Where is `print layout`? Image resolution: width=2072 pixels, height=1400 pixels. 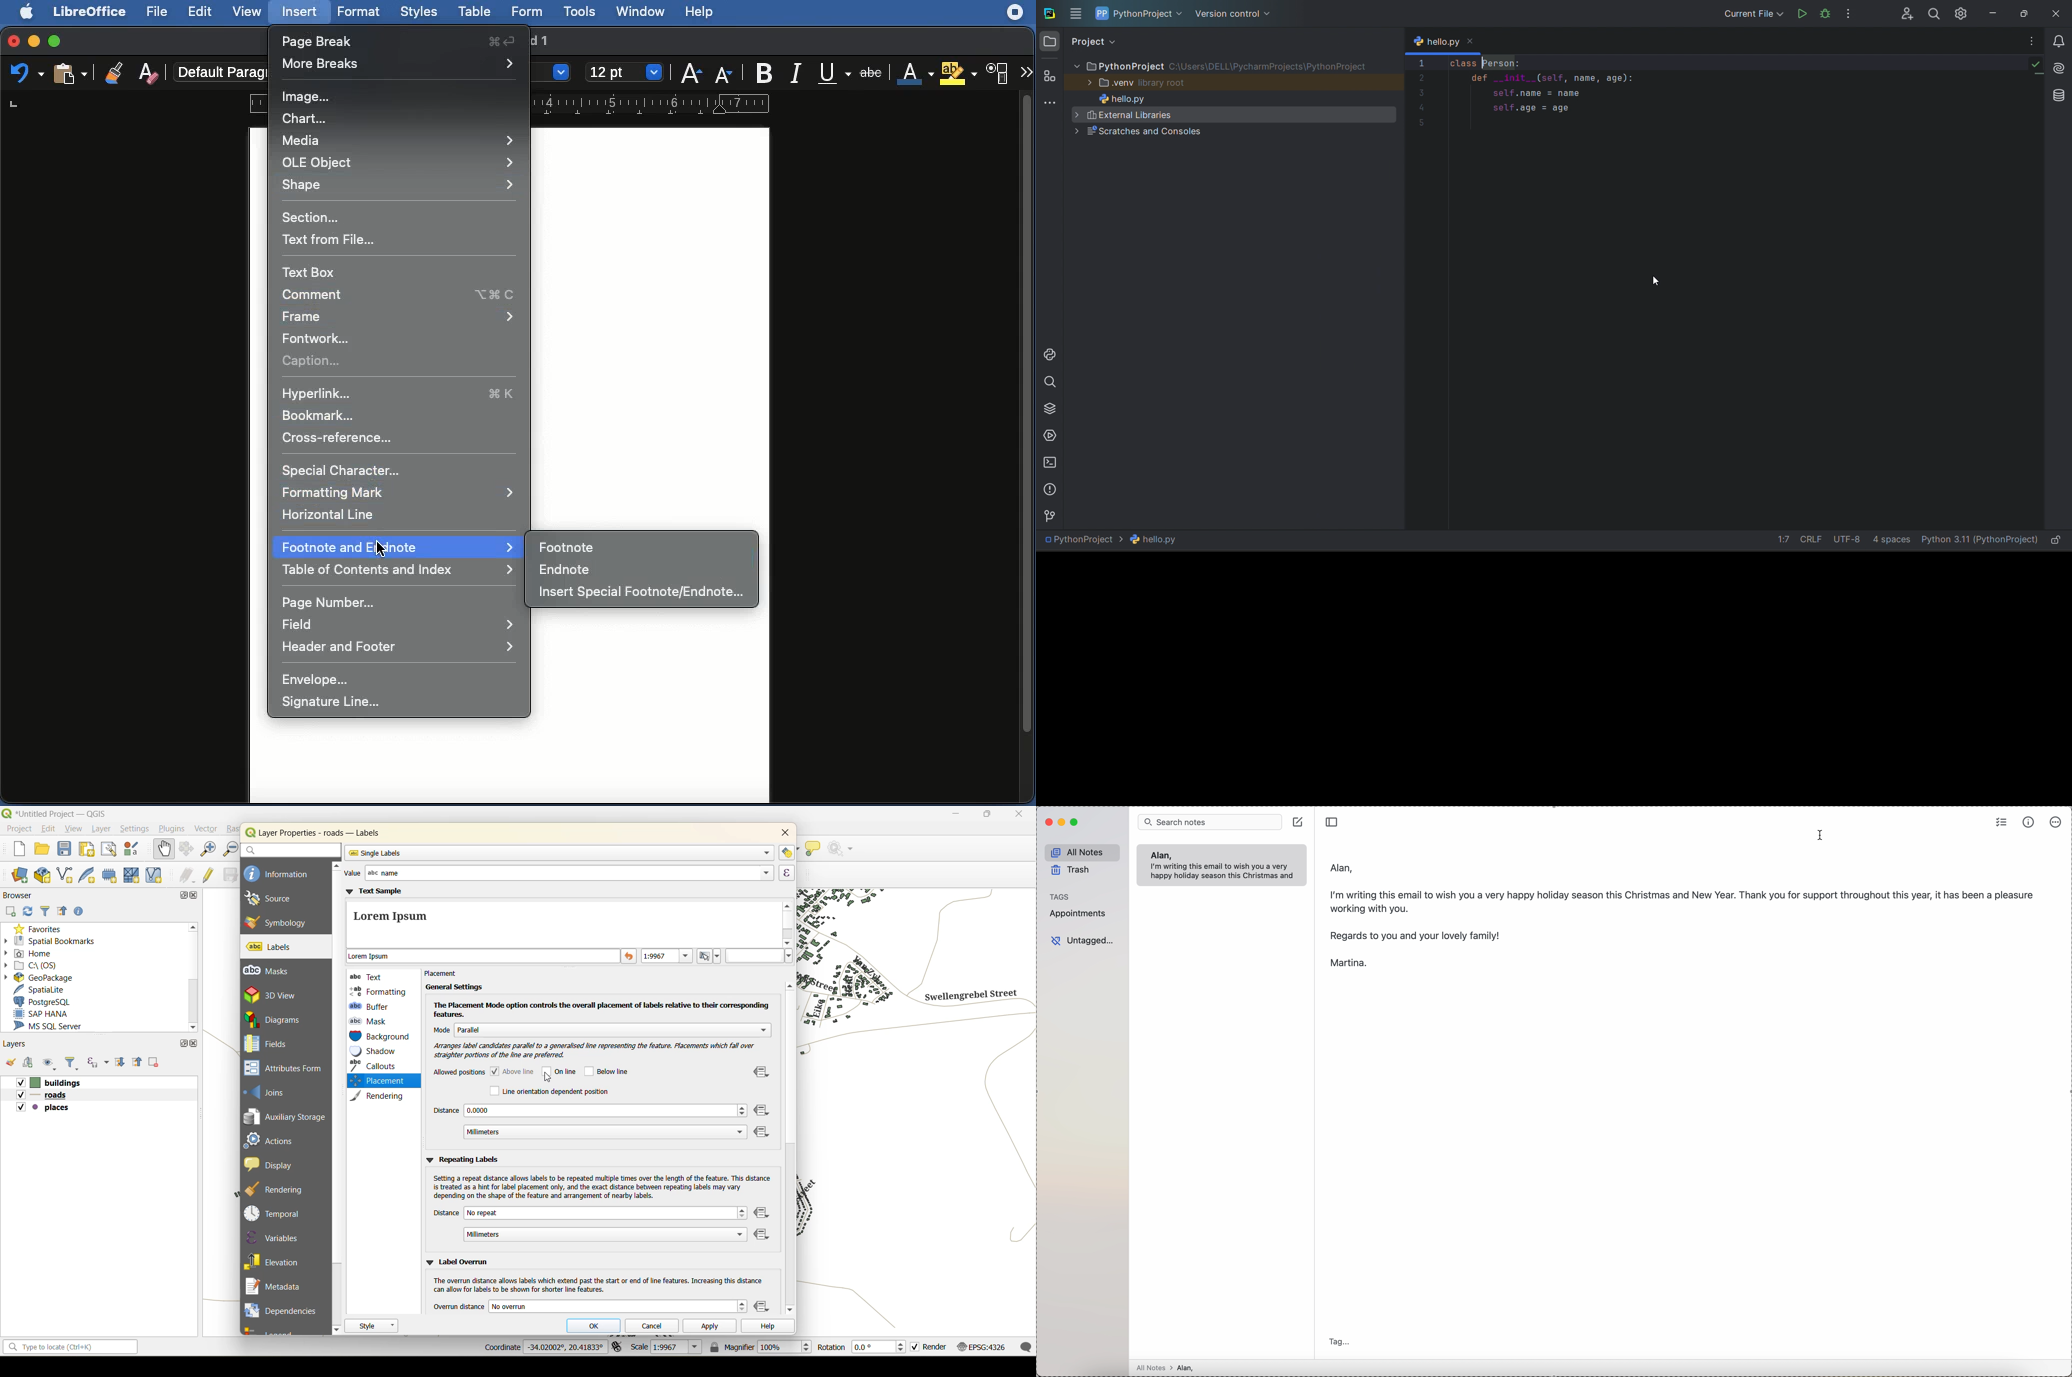
print layout is located at coordinates (87, 850).